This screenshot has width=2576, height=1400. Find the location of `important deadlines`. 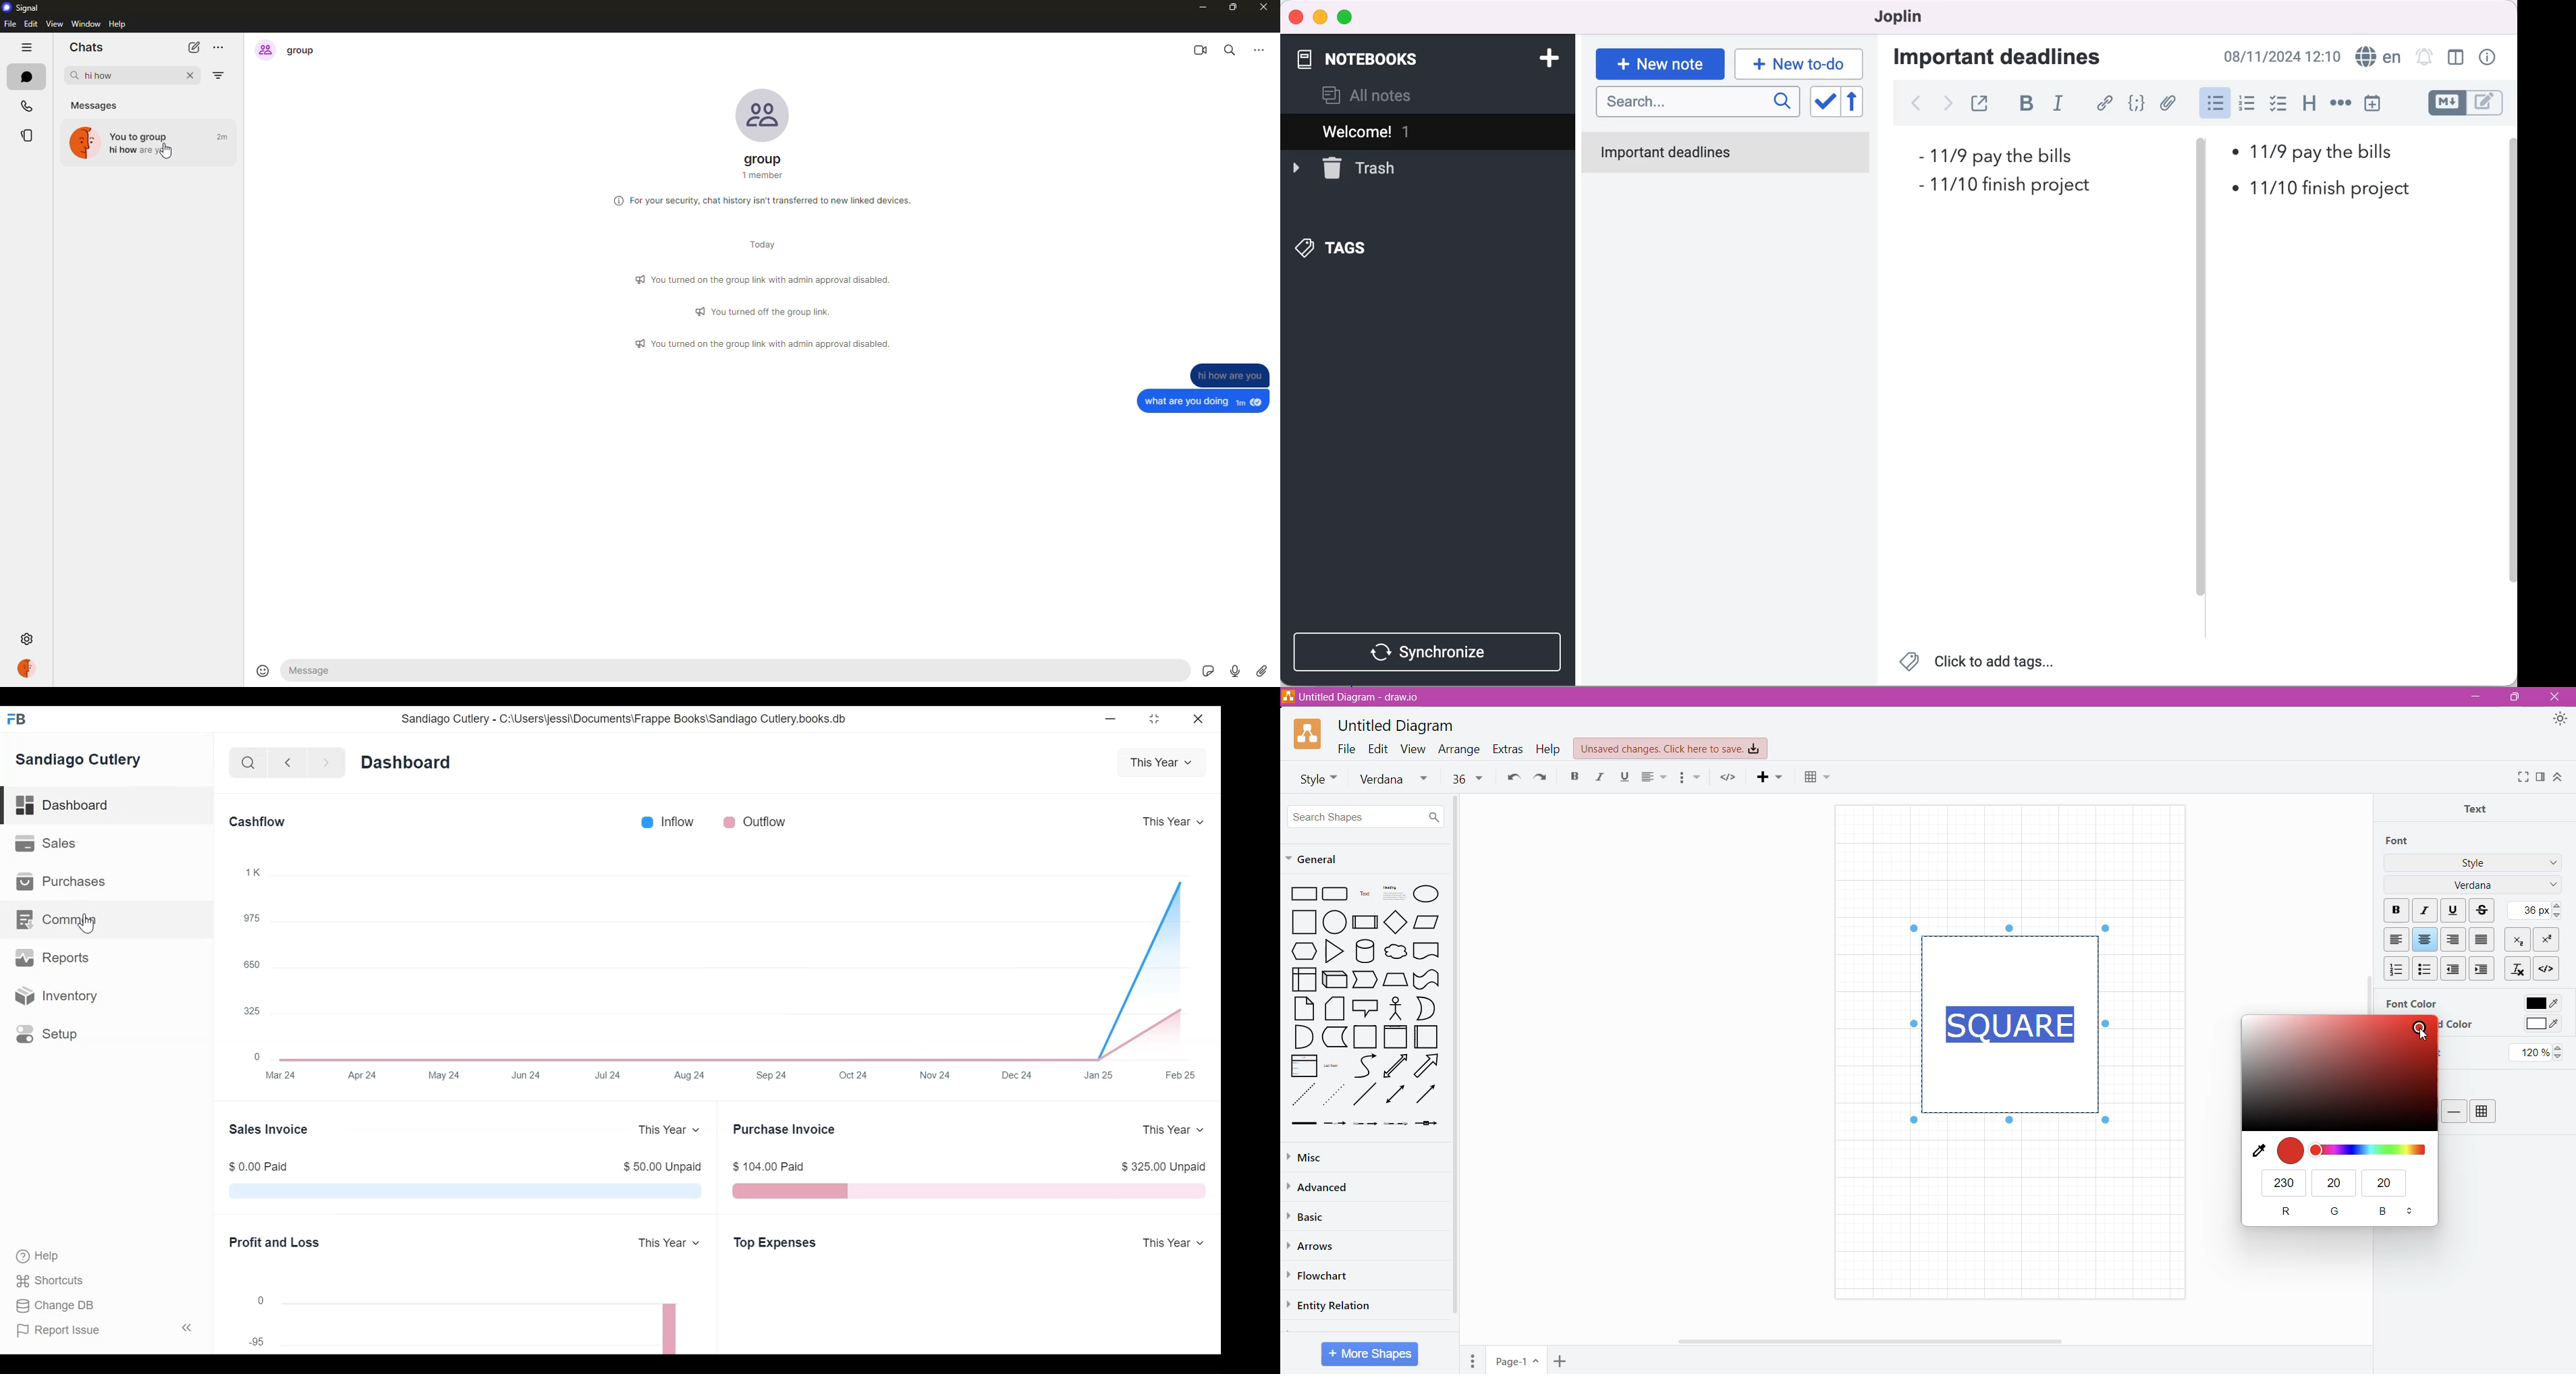

important deadlines is located at coordinates (2010, 59).